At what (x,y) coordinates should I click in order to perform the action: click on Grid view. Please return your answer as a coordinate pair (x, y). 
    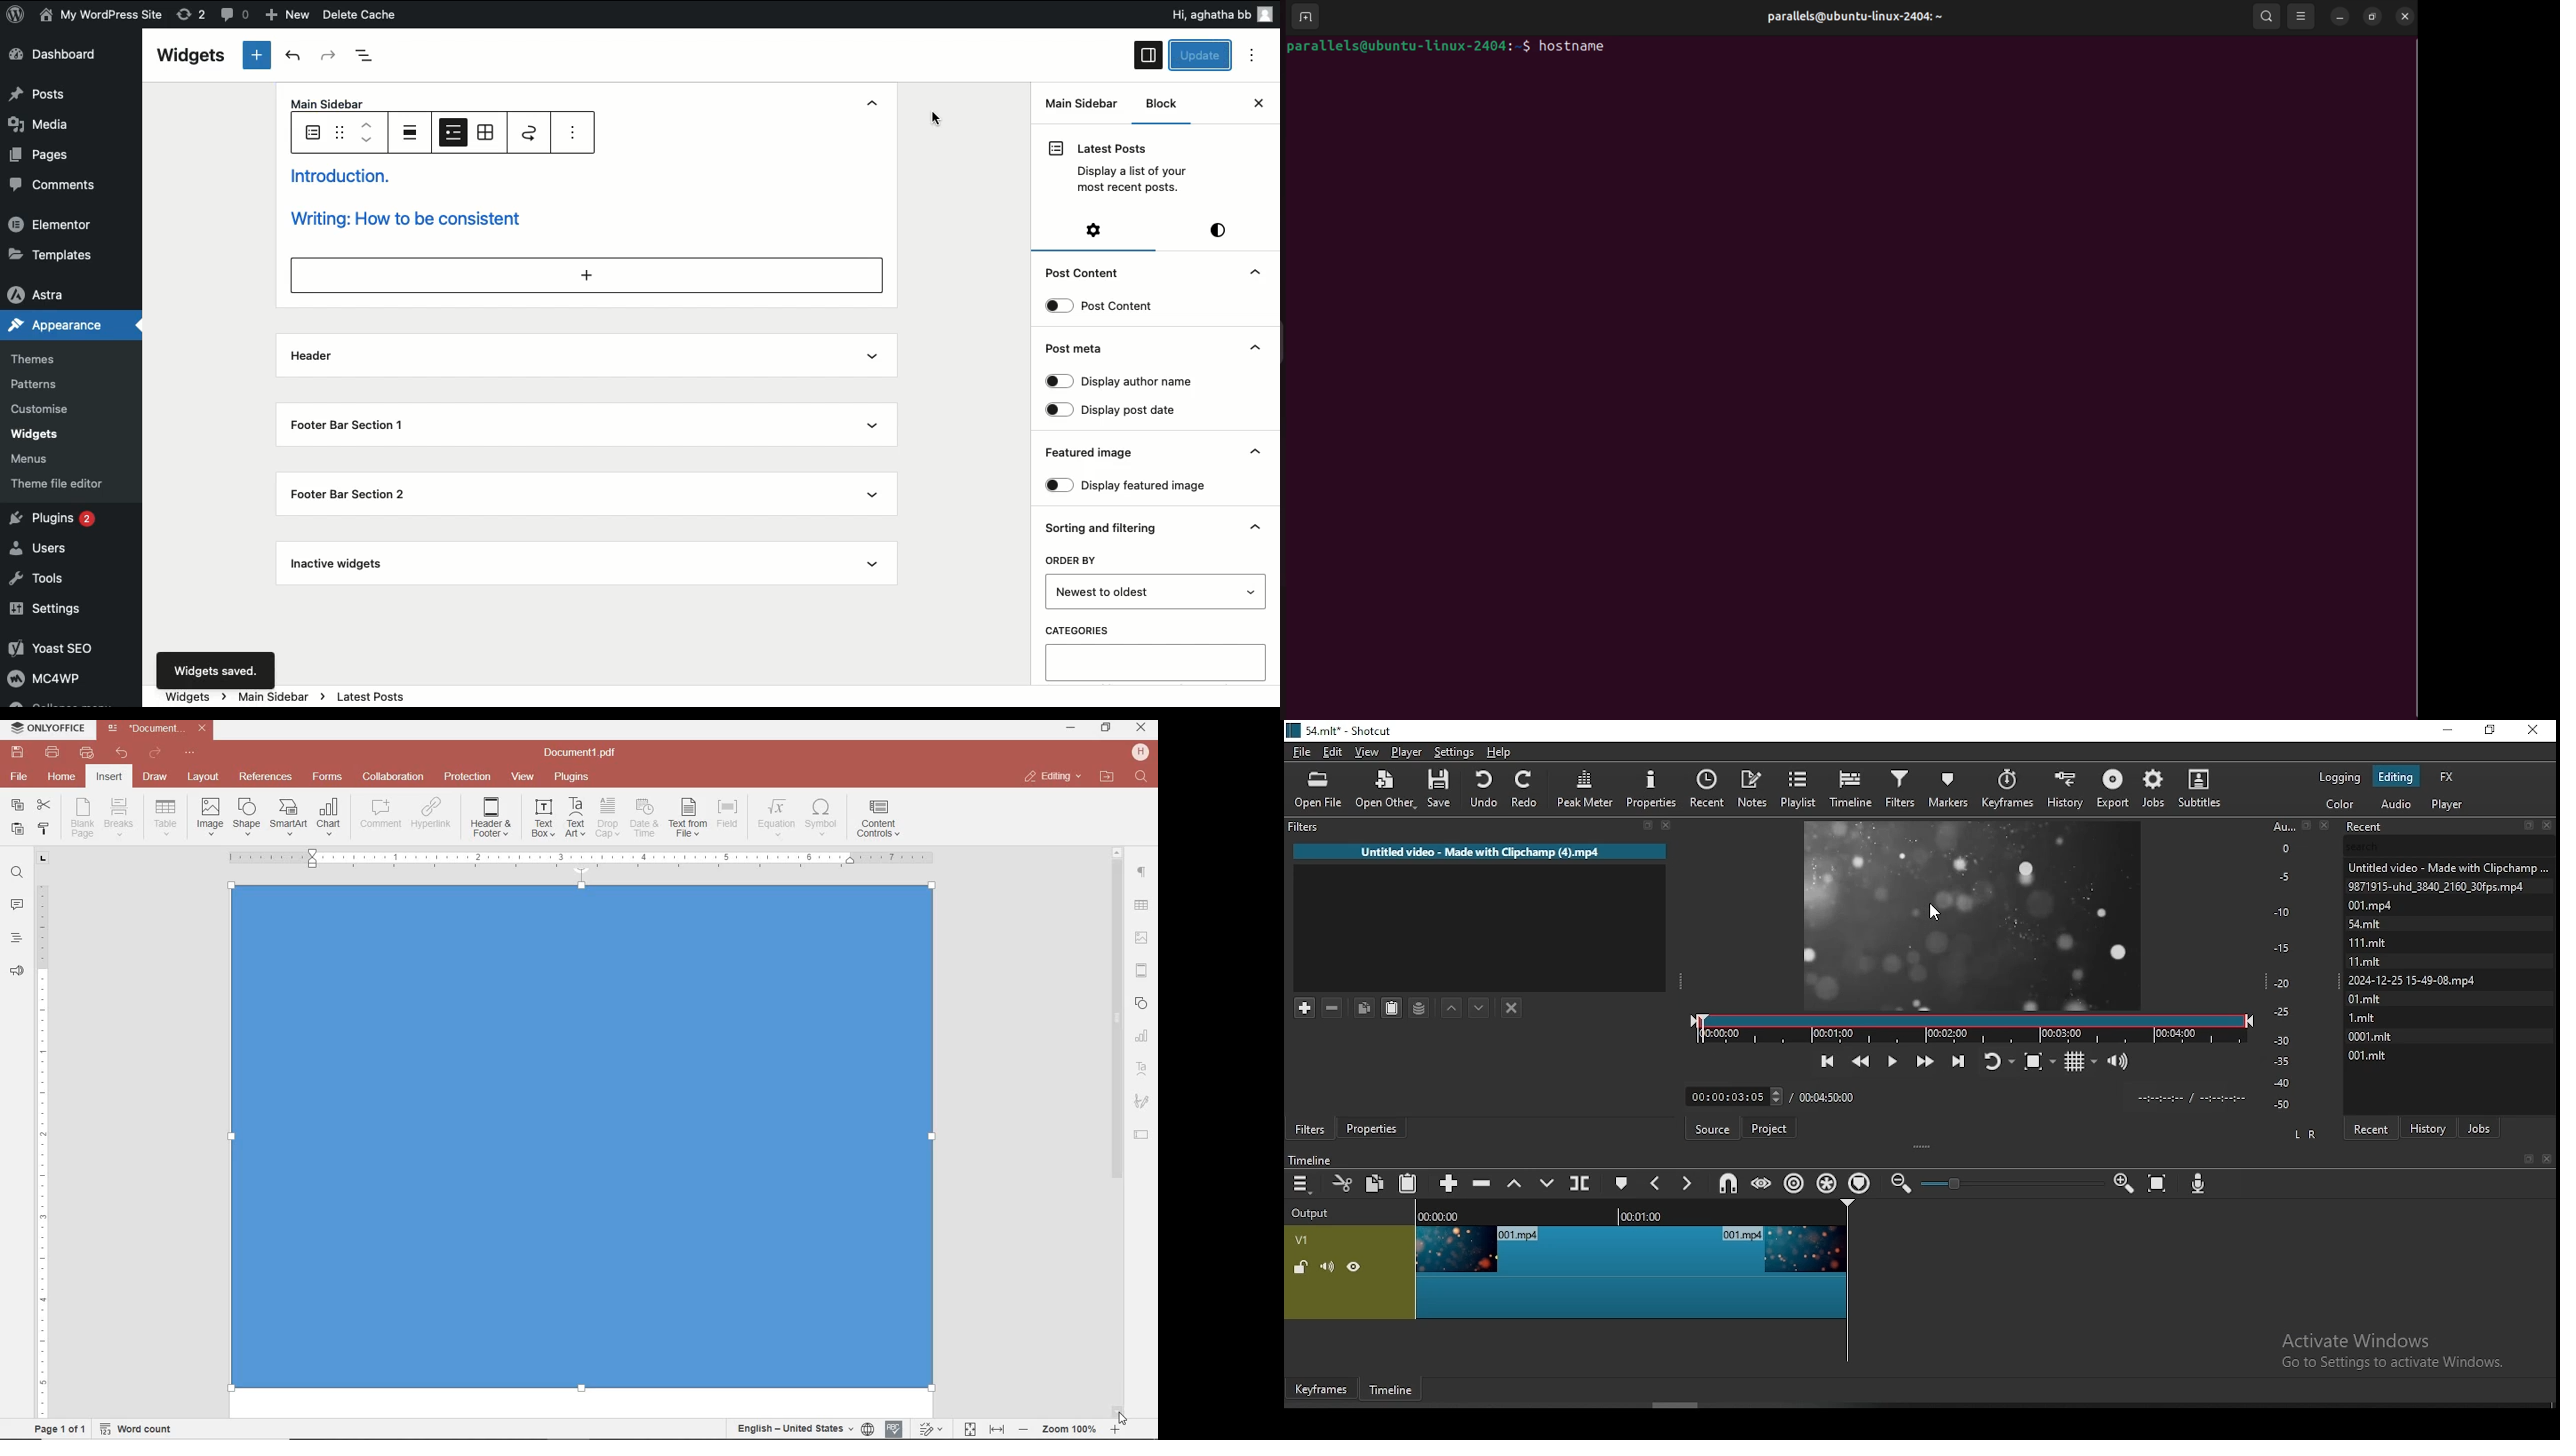
    Looking at the image, I should click on (488, 132).